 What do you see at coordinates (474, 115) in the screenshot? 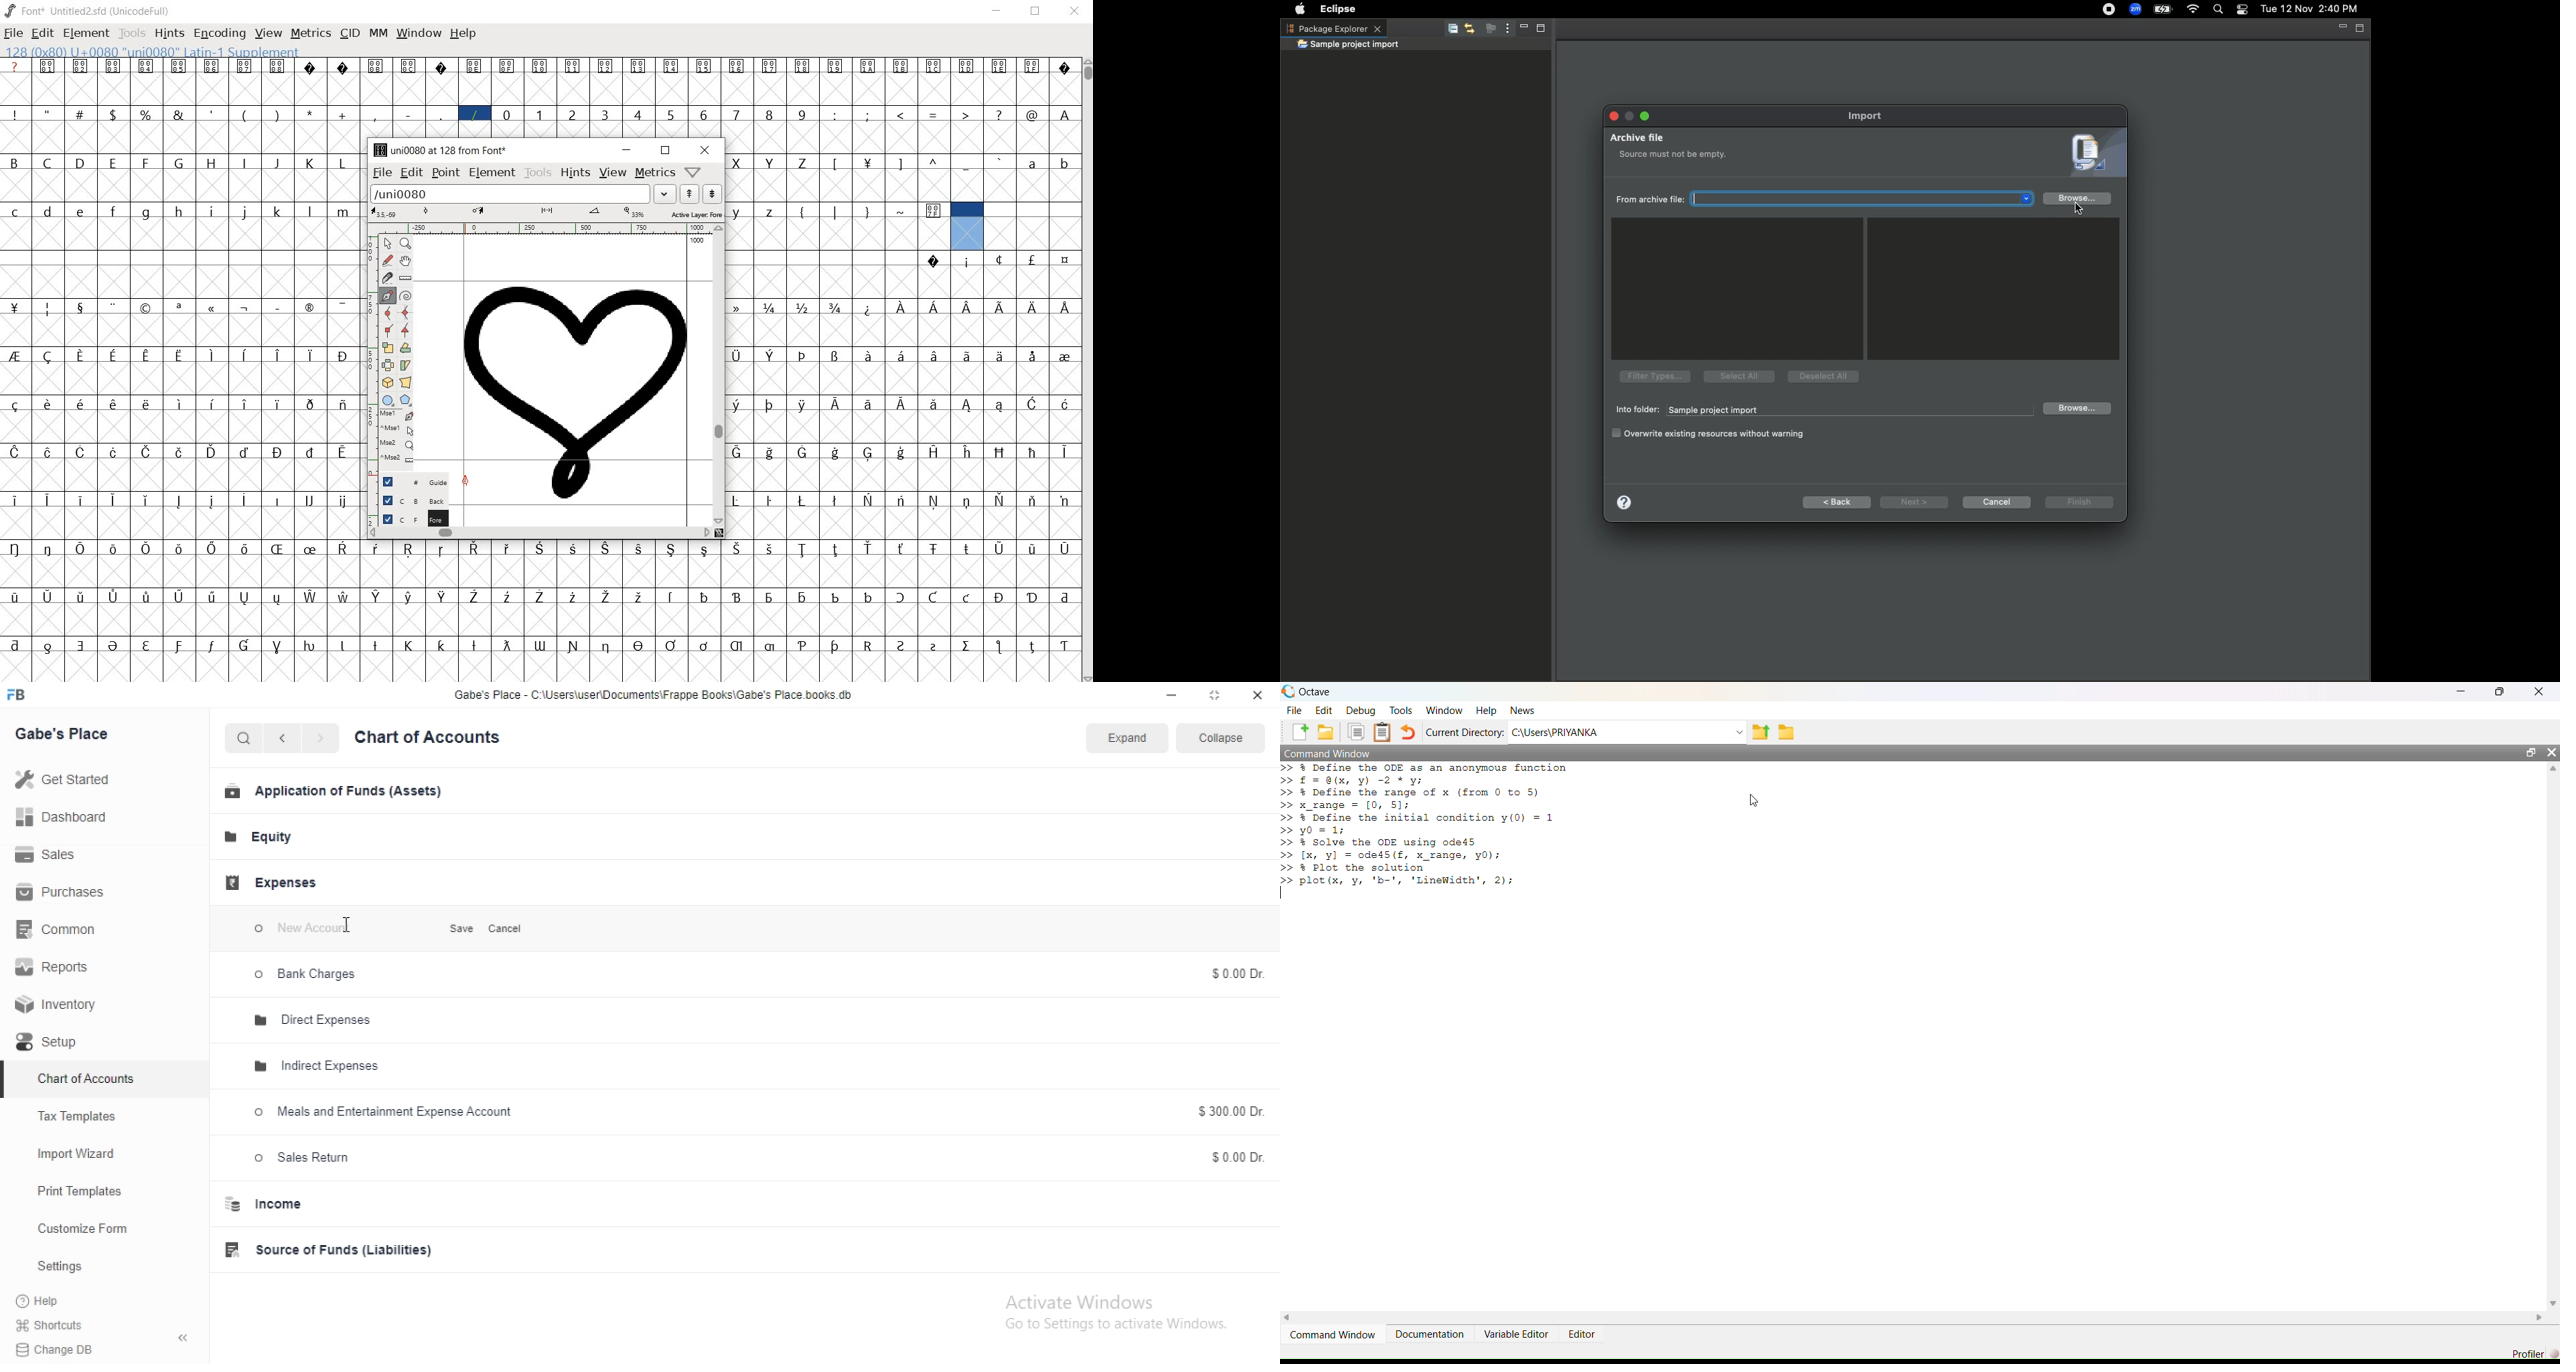
I see `glyph` at bounding box center [474, 115].